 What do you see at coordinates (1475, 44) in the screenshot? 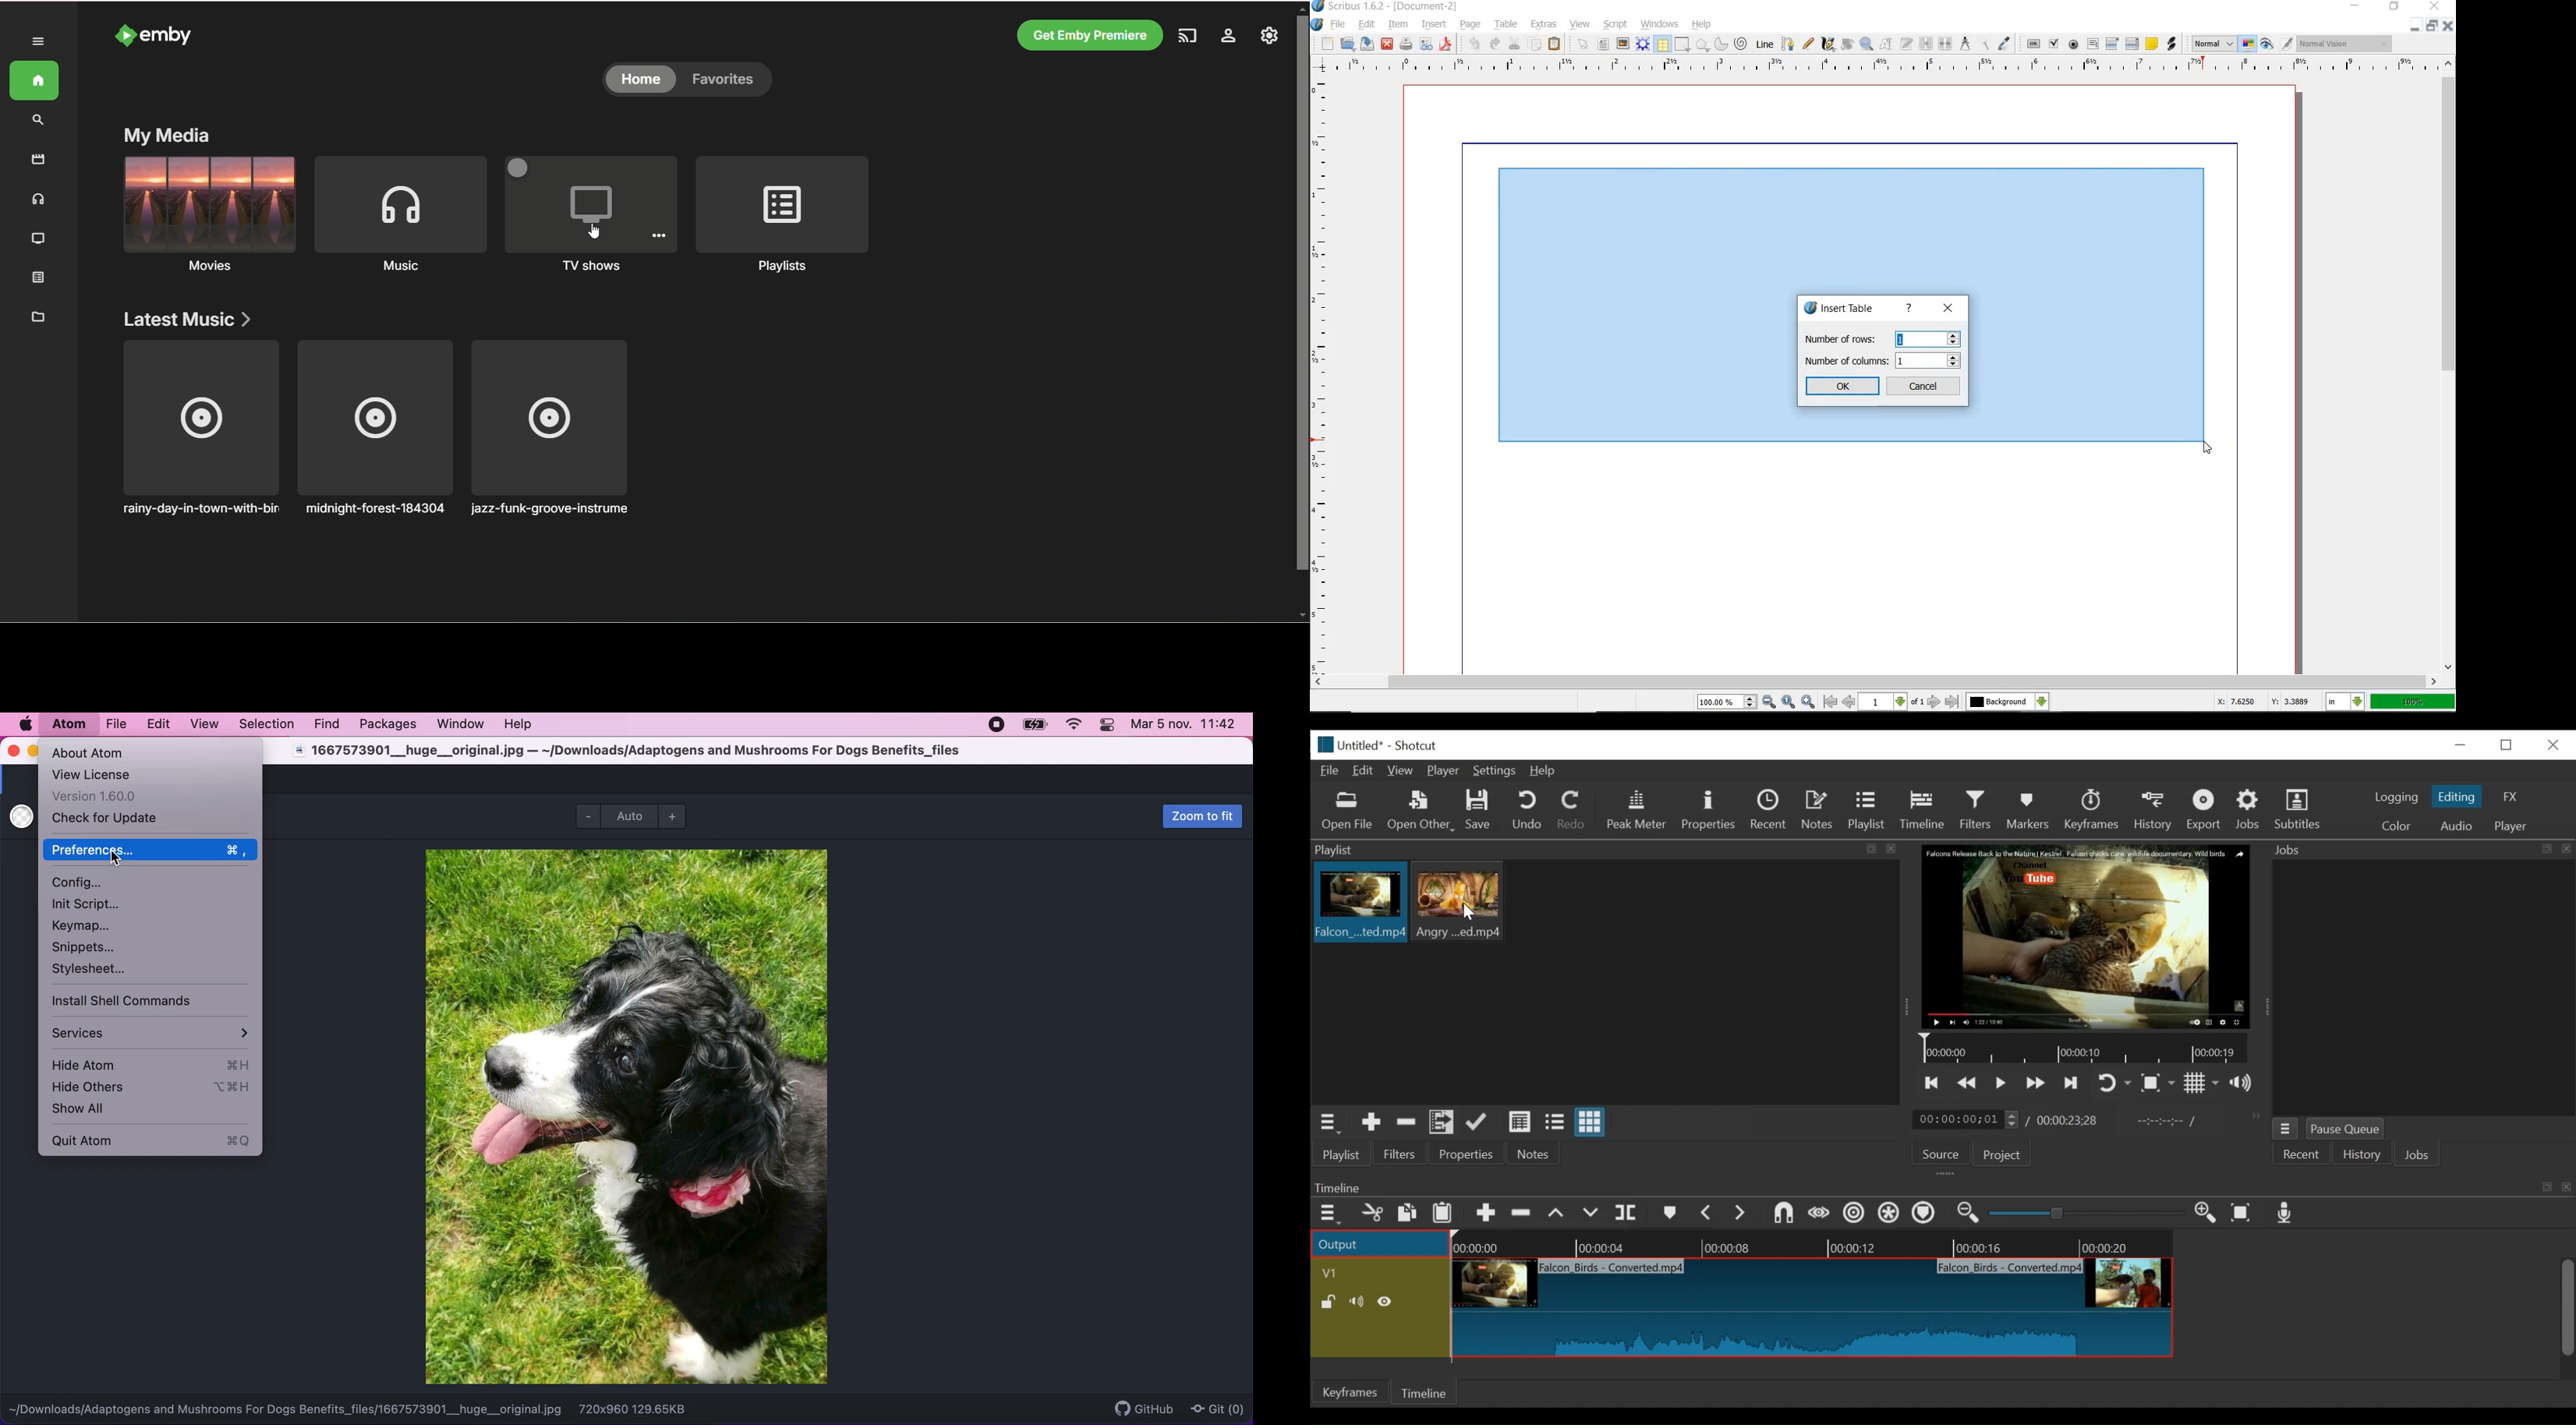
I see `undo` at bounding box center [1475, 44].